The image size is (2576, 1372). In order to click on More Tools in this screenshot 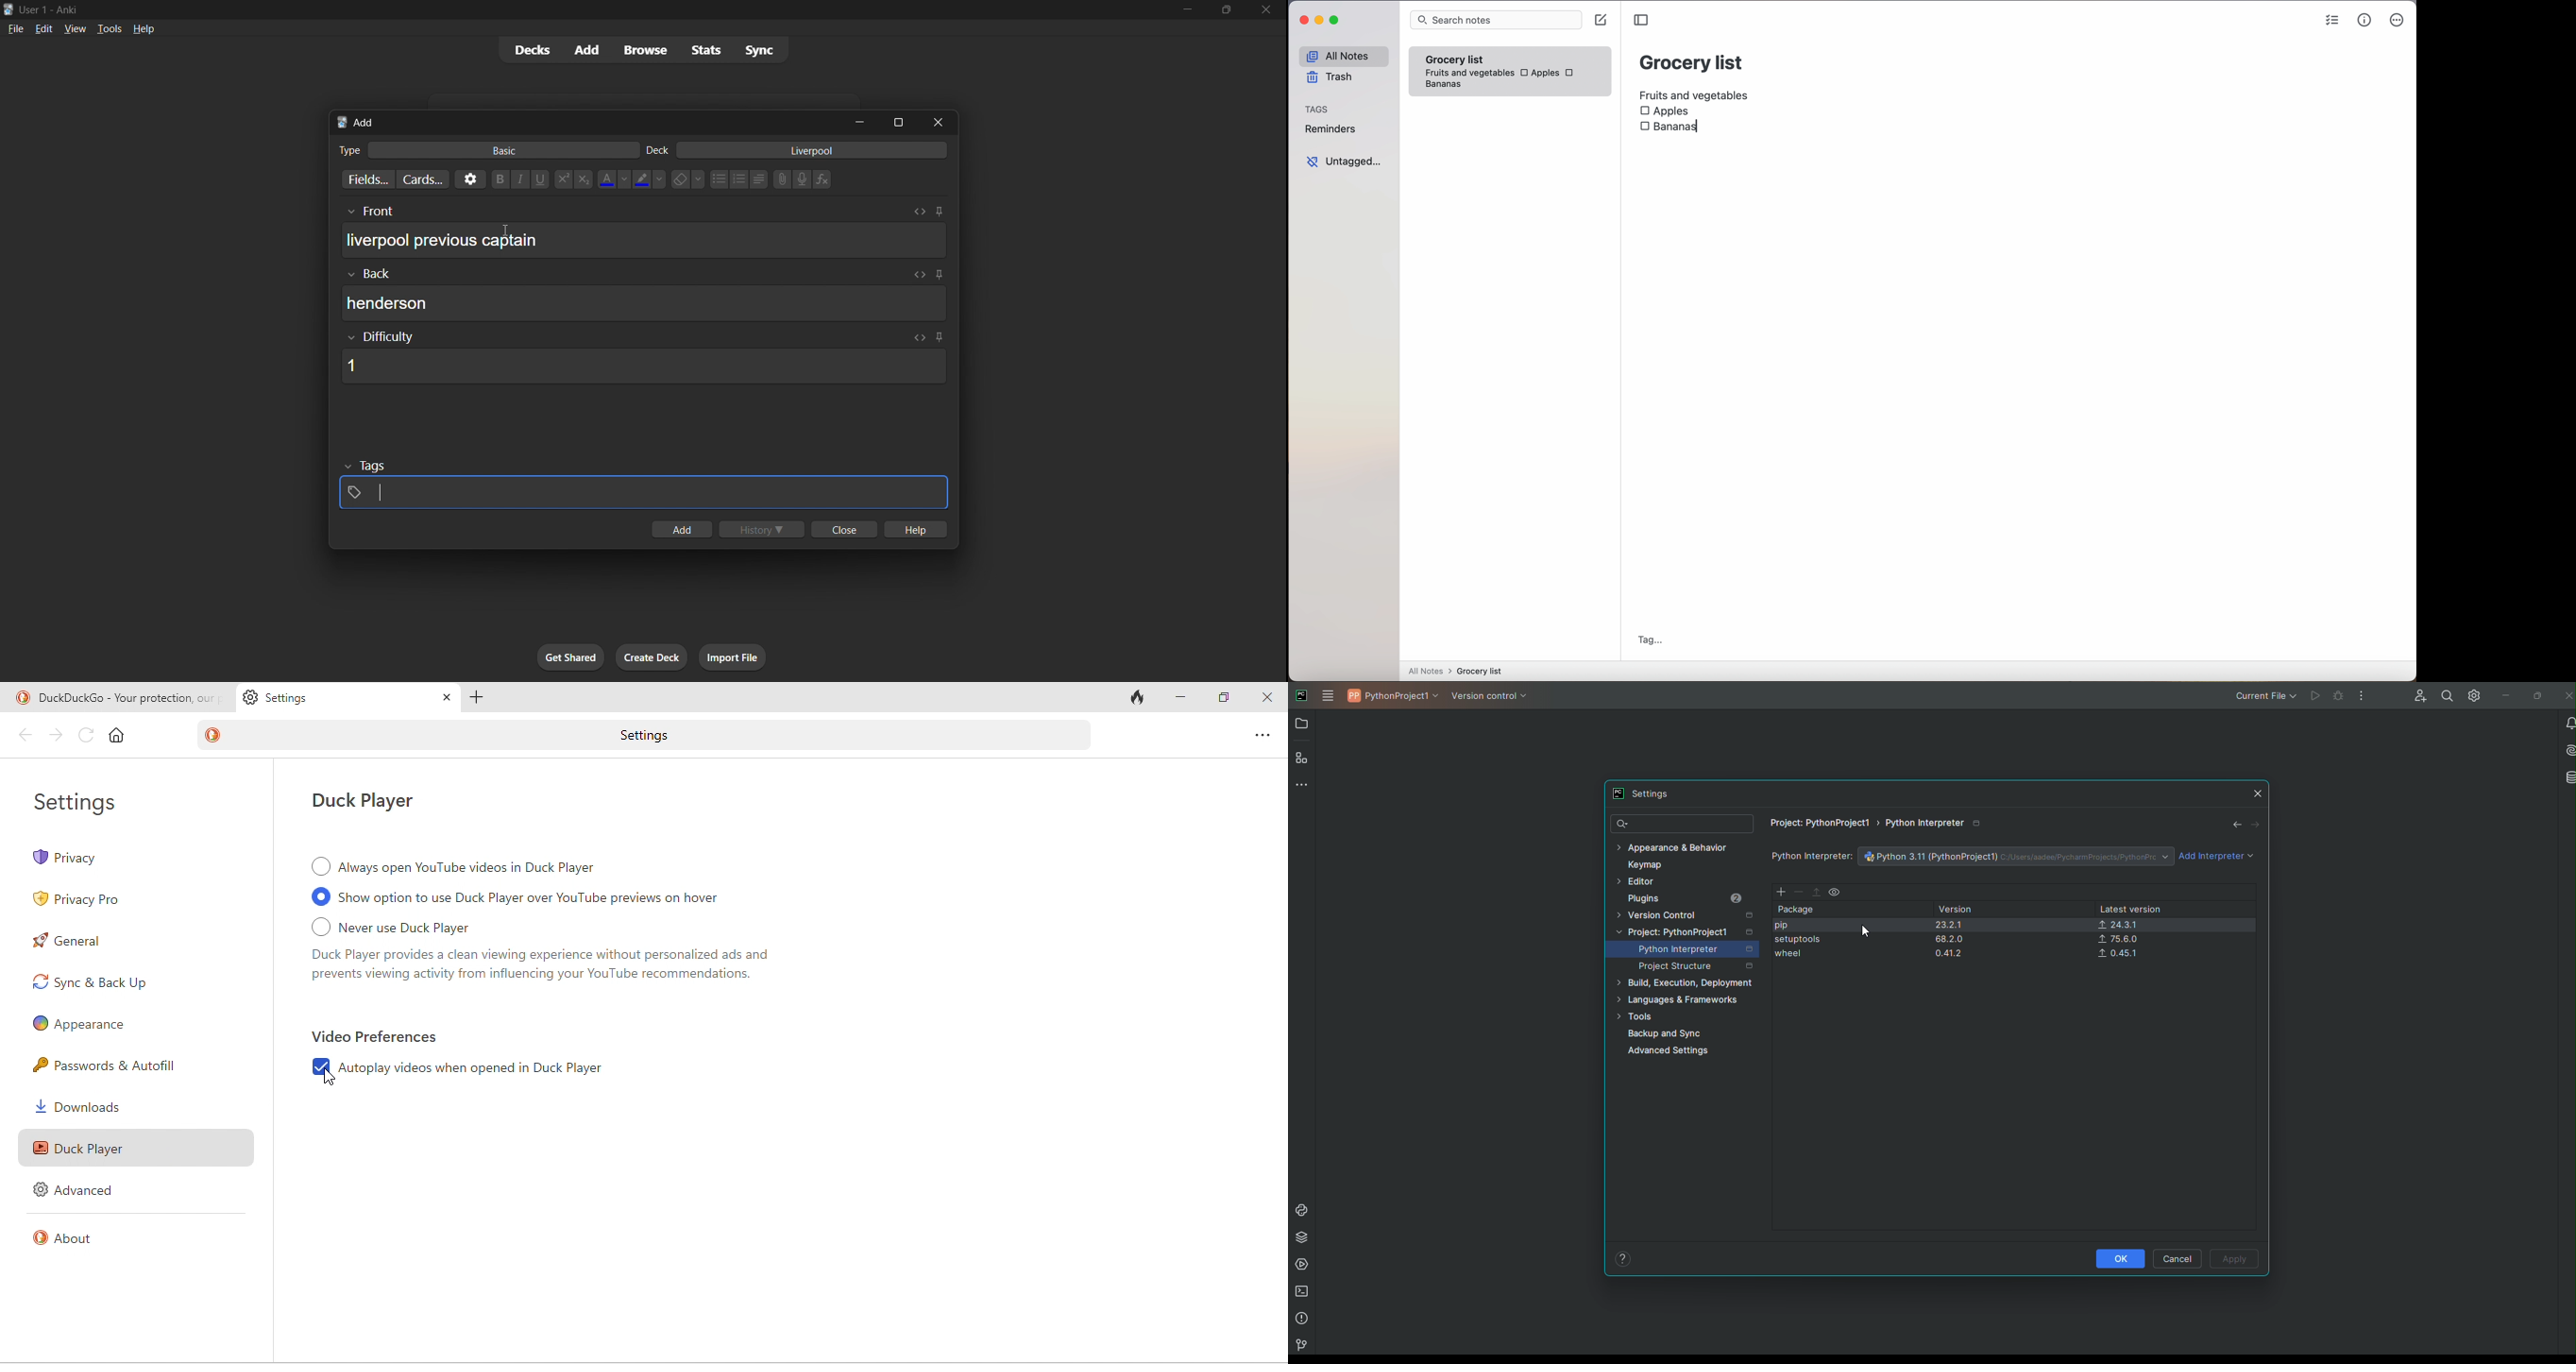, I will do `click(1301, 787)`.